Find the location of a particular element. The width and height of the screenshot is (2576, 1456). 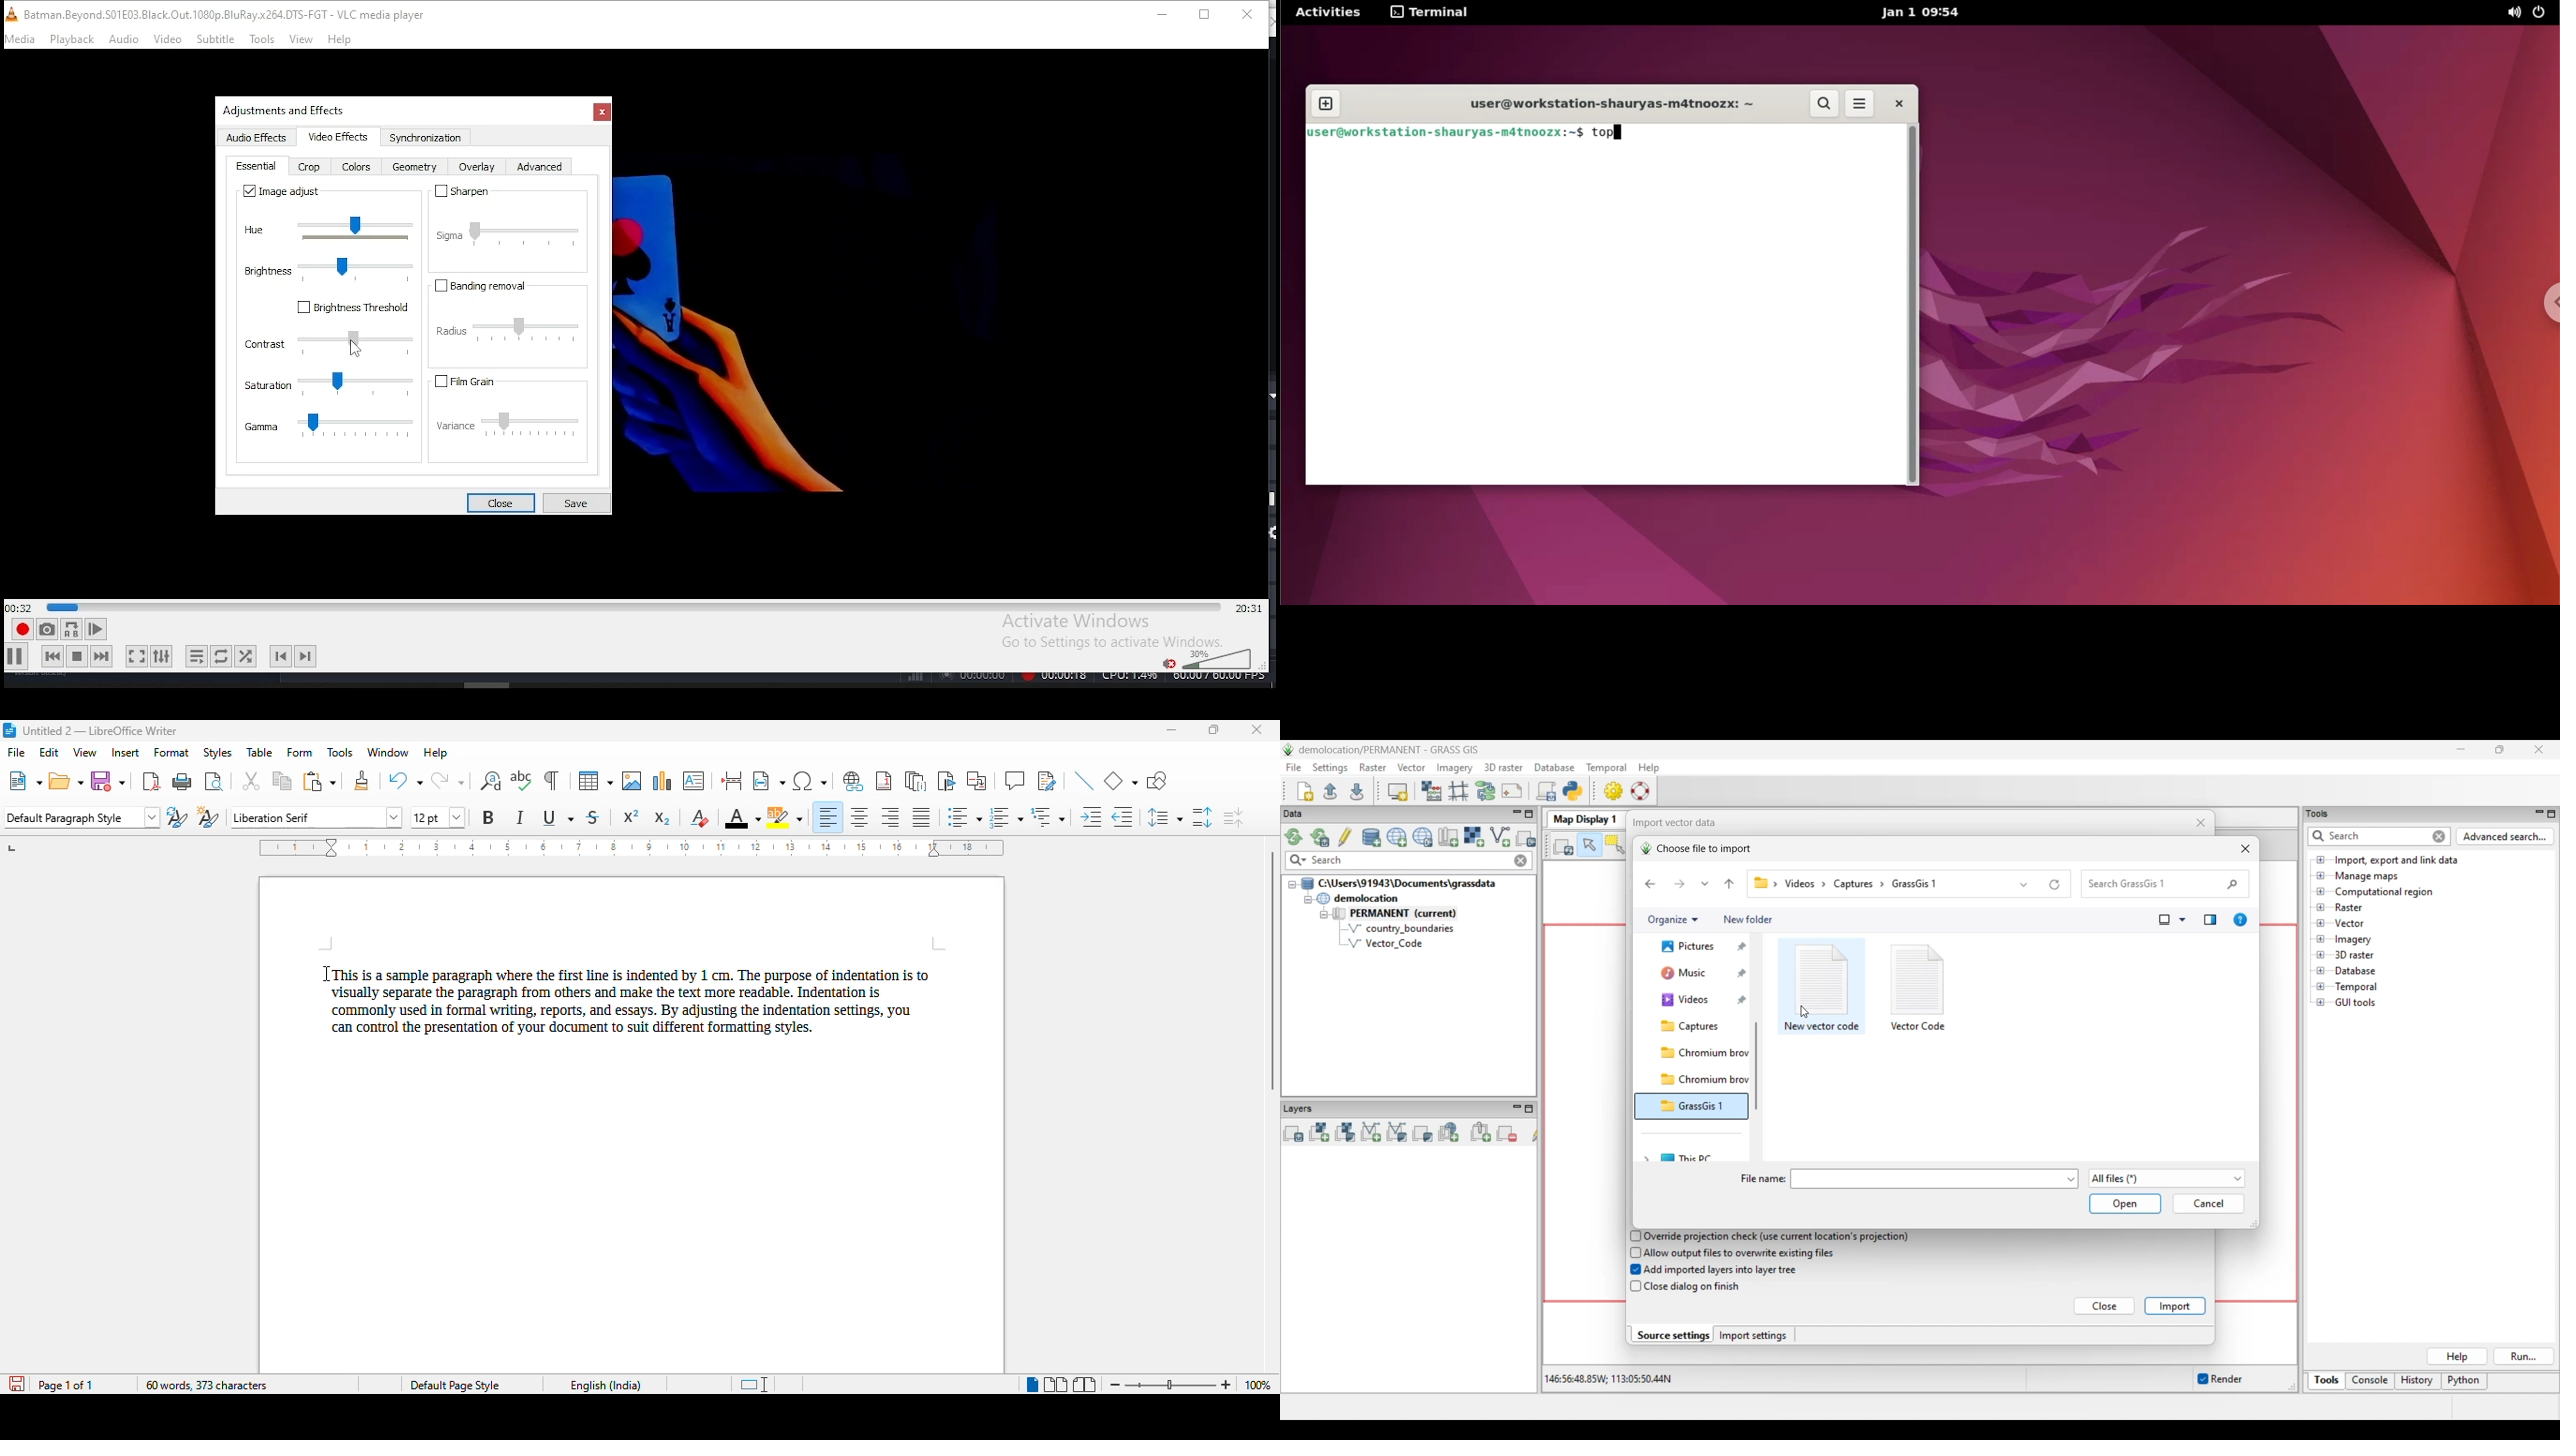

edit is located at coordinates (50, 752).